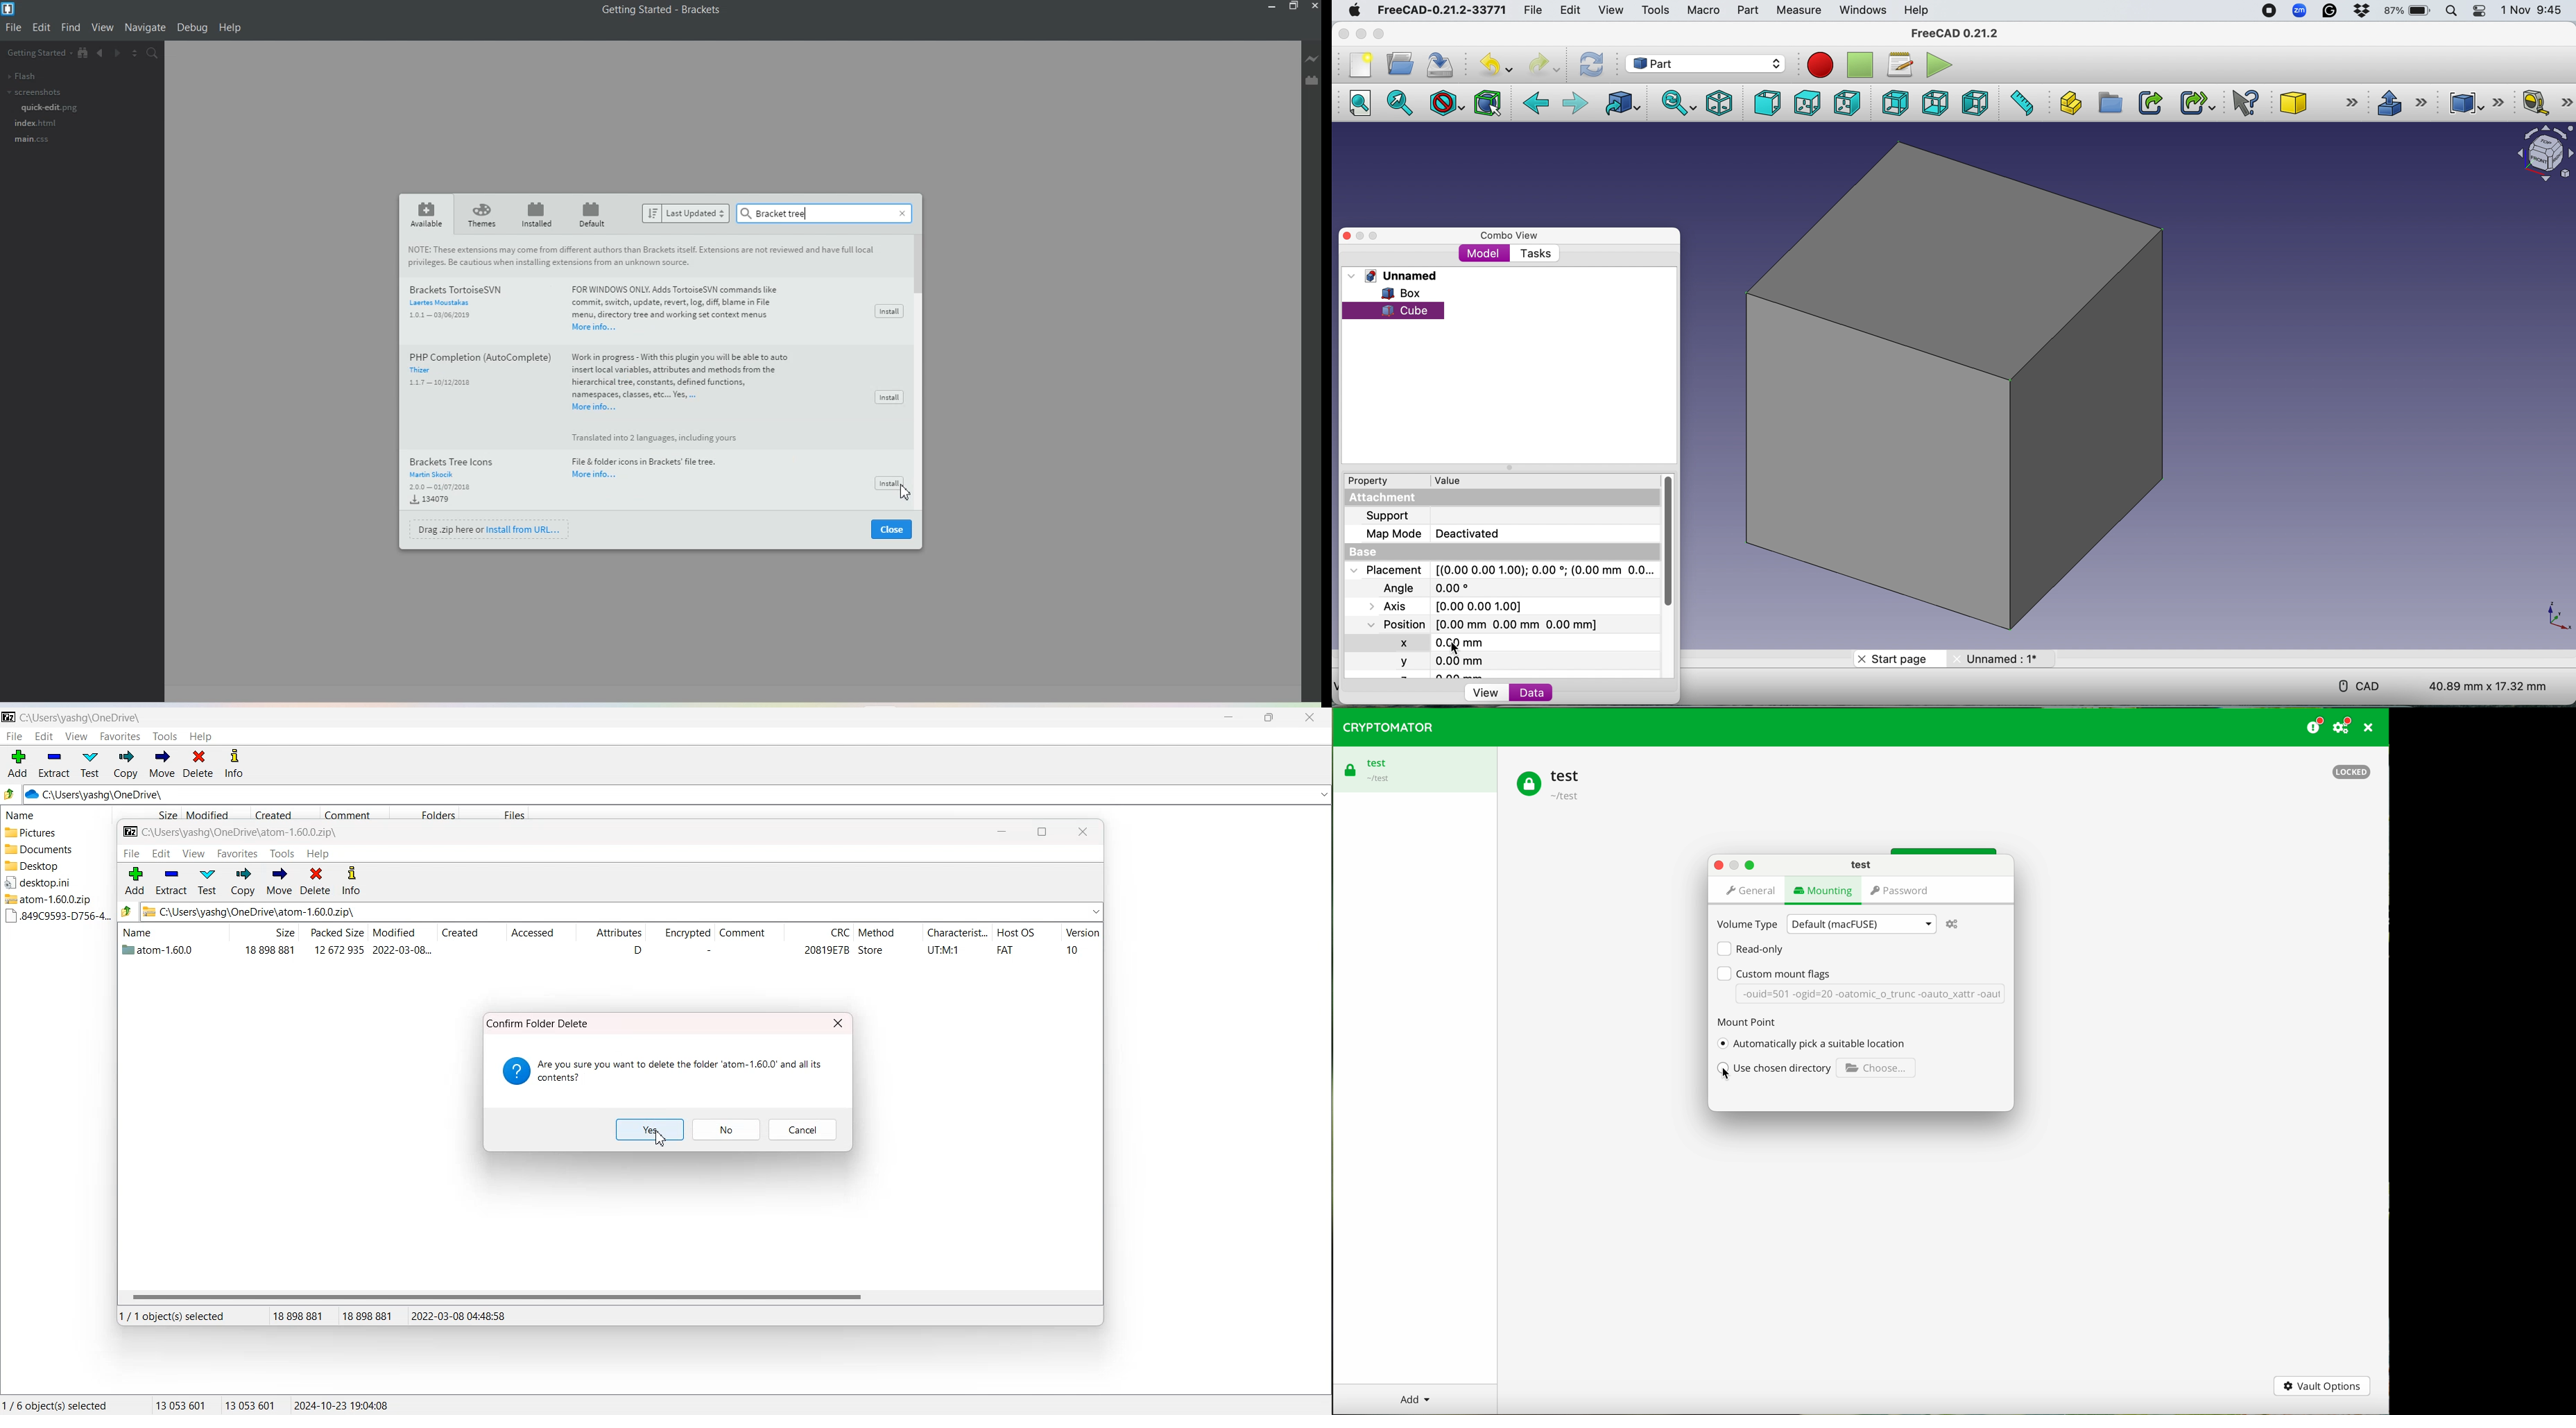  What do you see at coordinates (343, 1405) in the screenshot?
I see `2024-10-23 19:04:08` at bounding box center [343, 1405].